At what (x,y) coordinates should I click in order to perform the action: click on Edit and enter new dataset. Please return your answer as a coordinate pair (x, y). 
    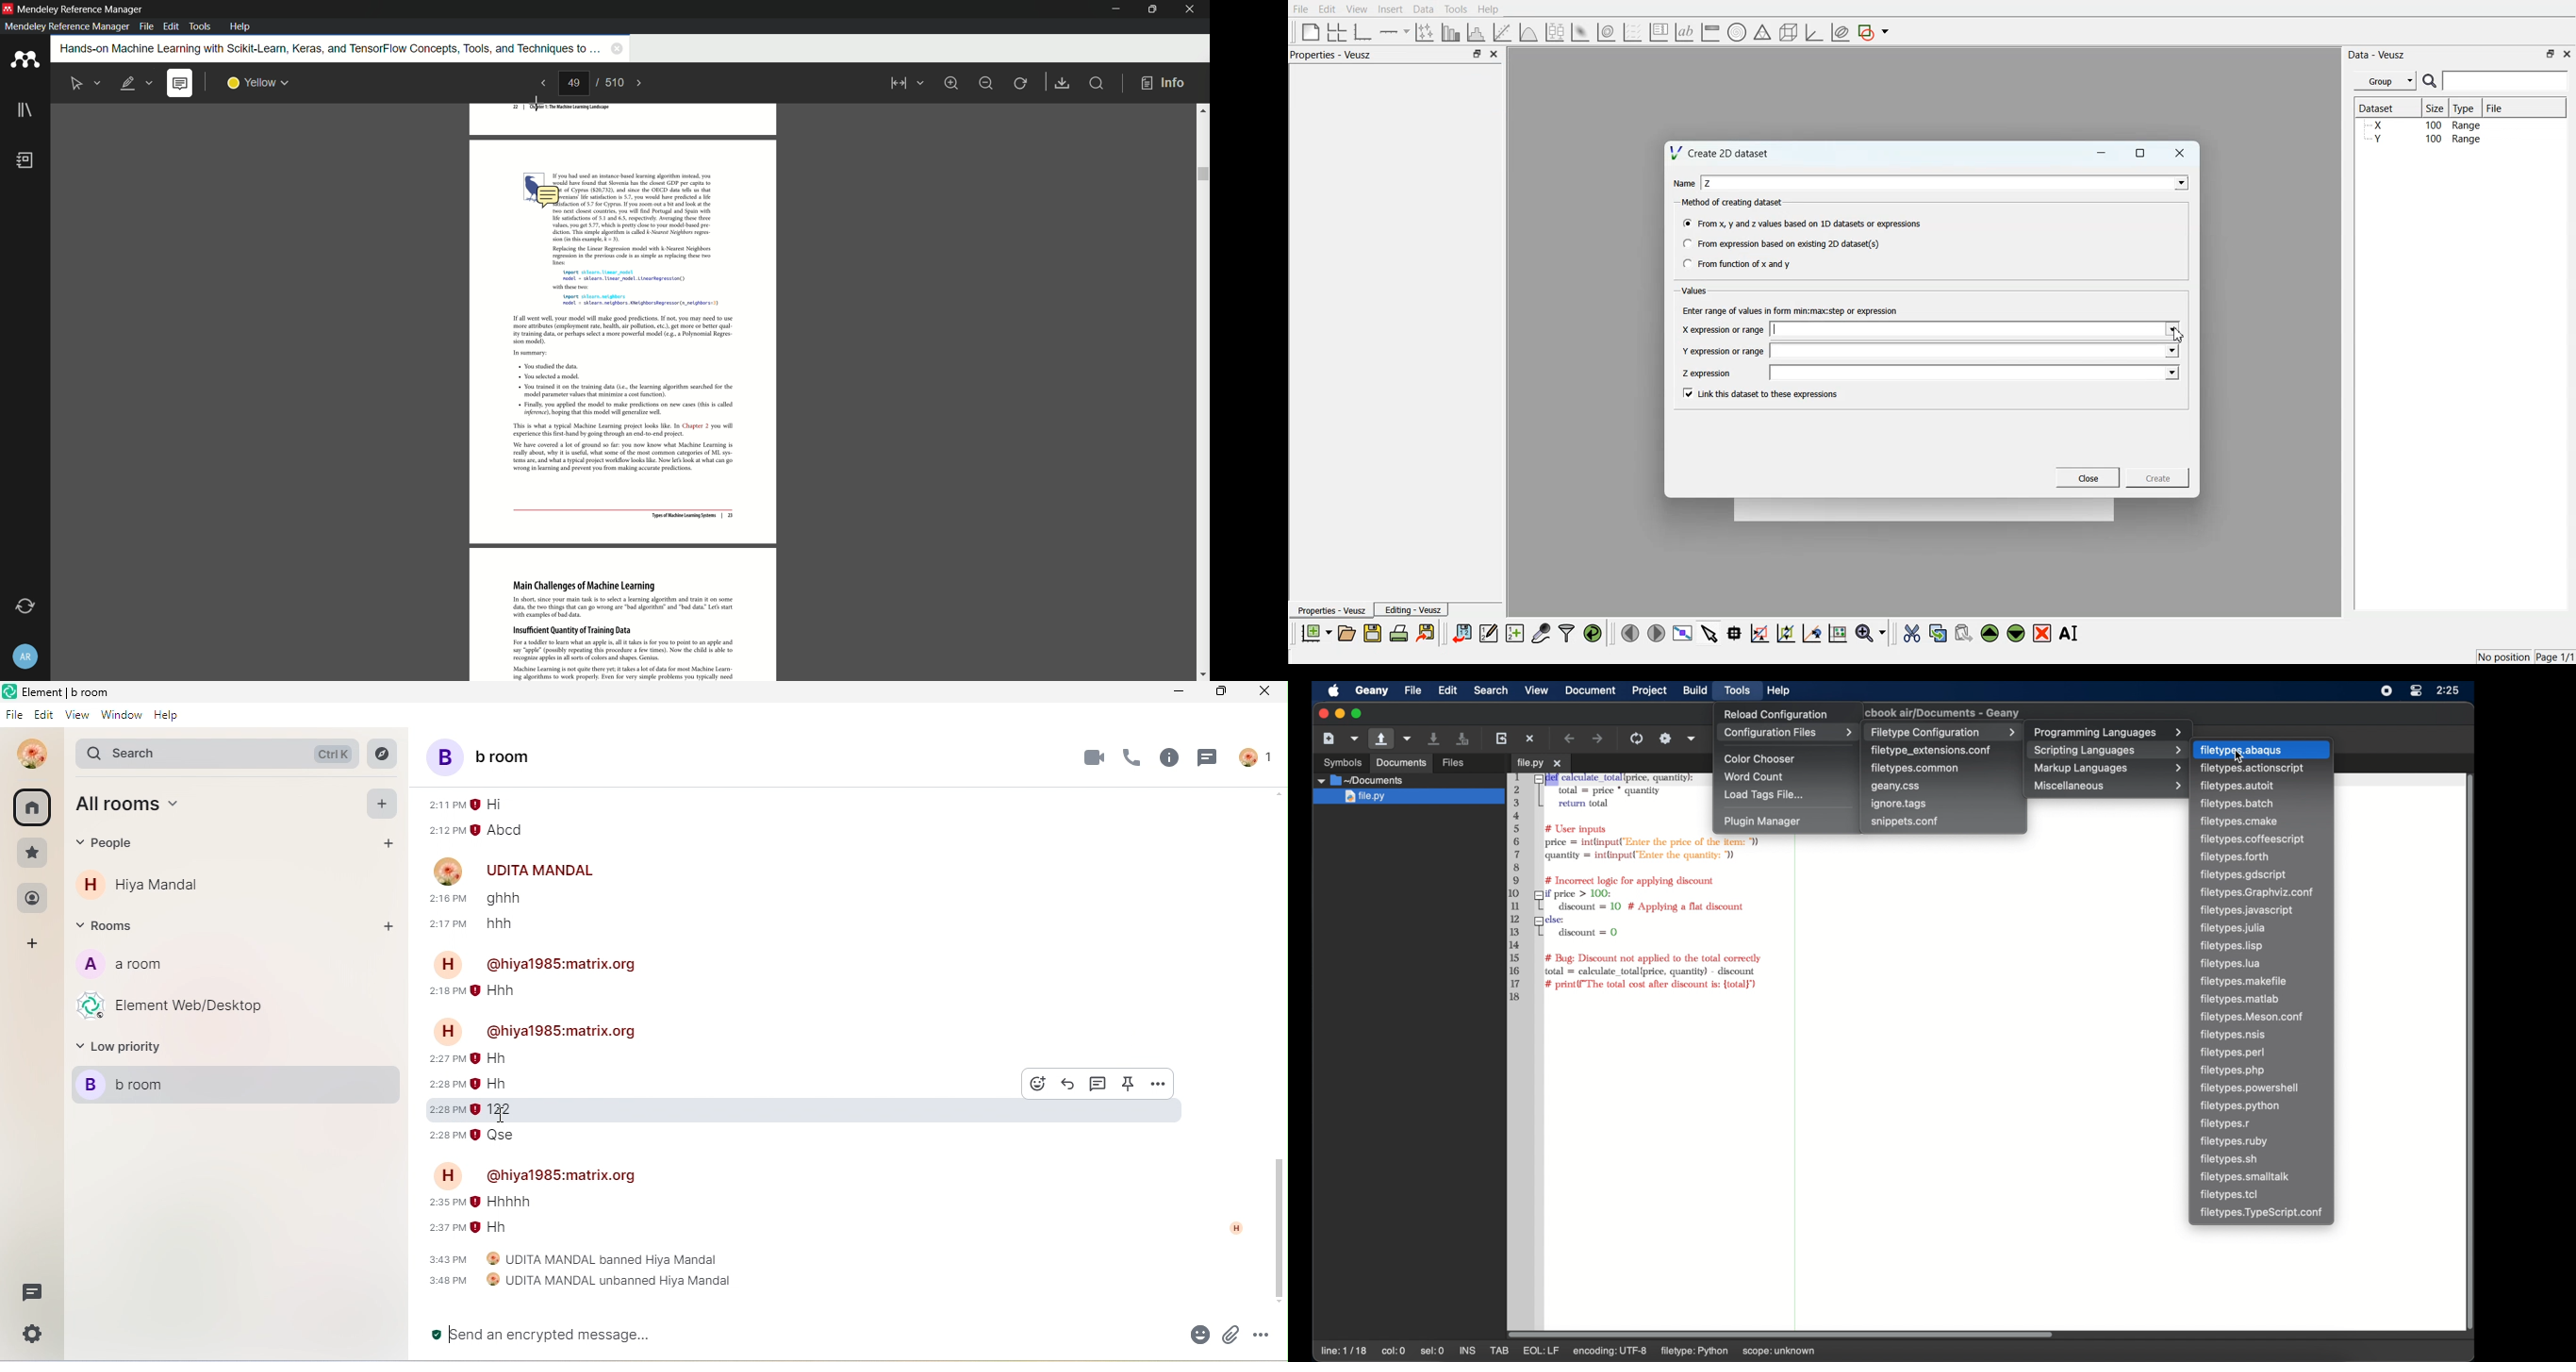
    Looking at the image, I should click on (1488, 633).